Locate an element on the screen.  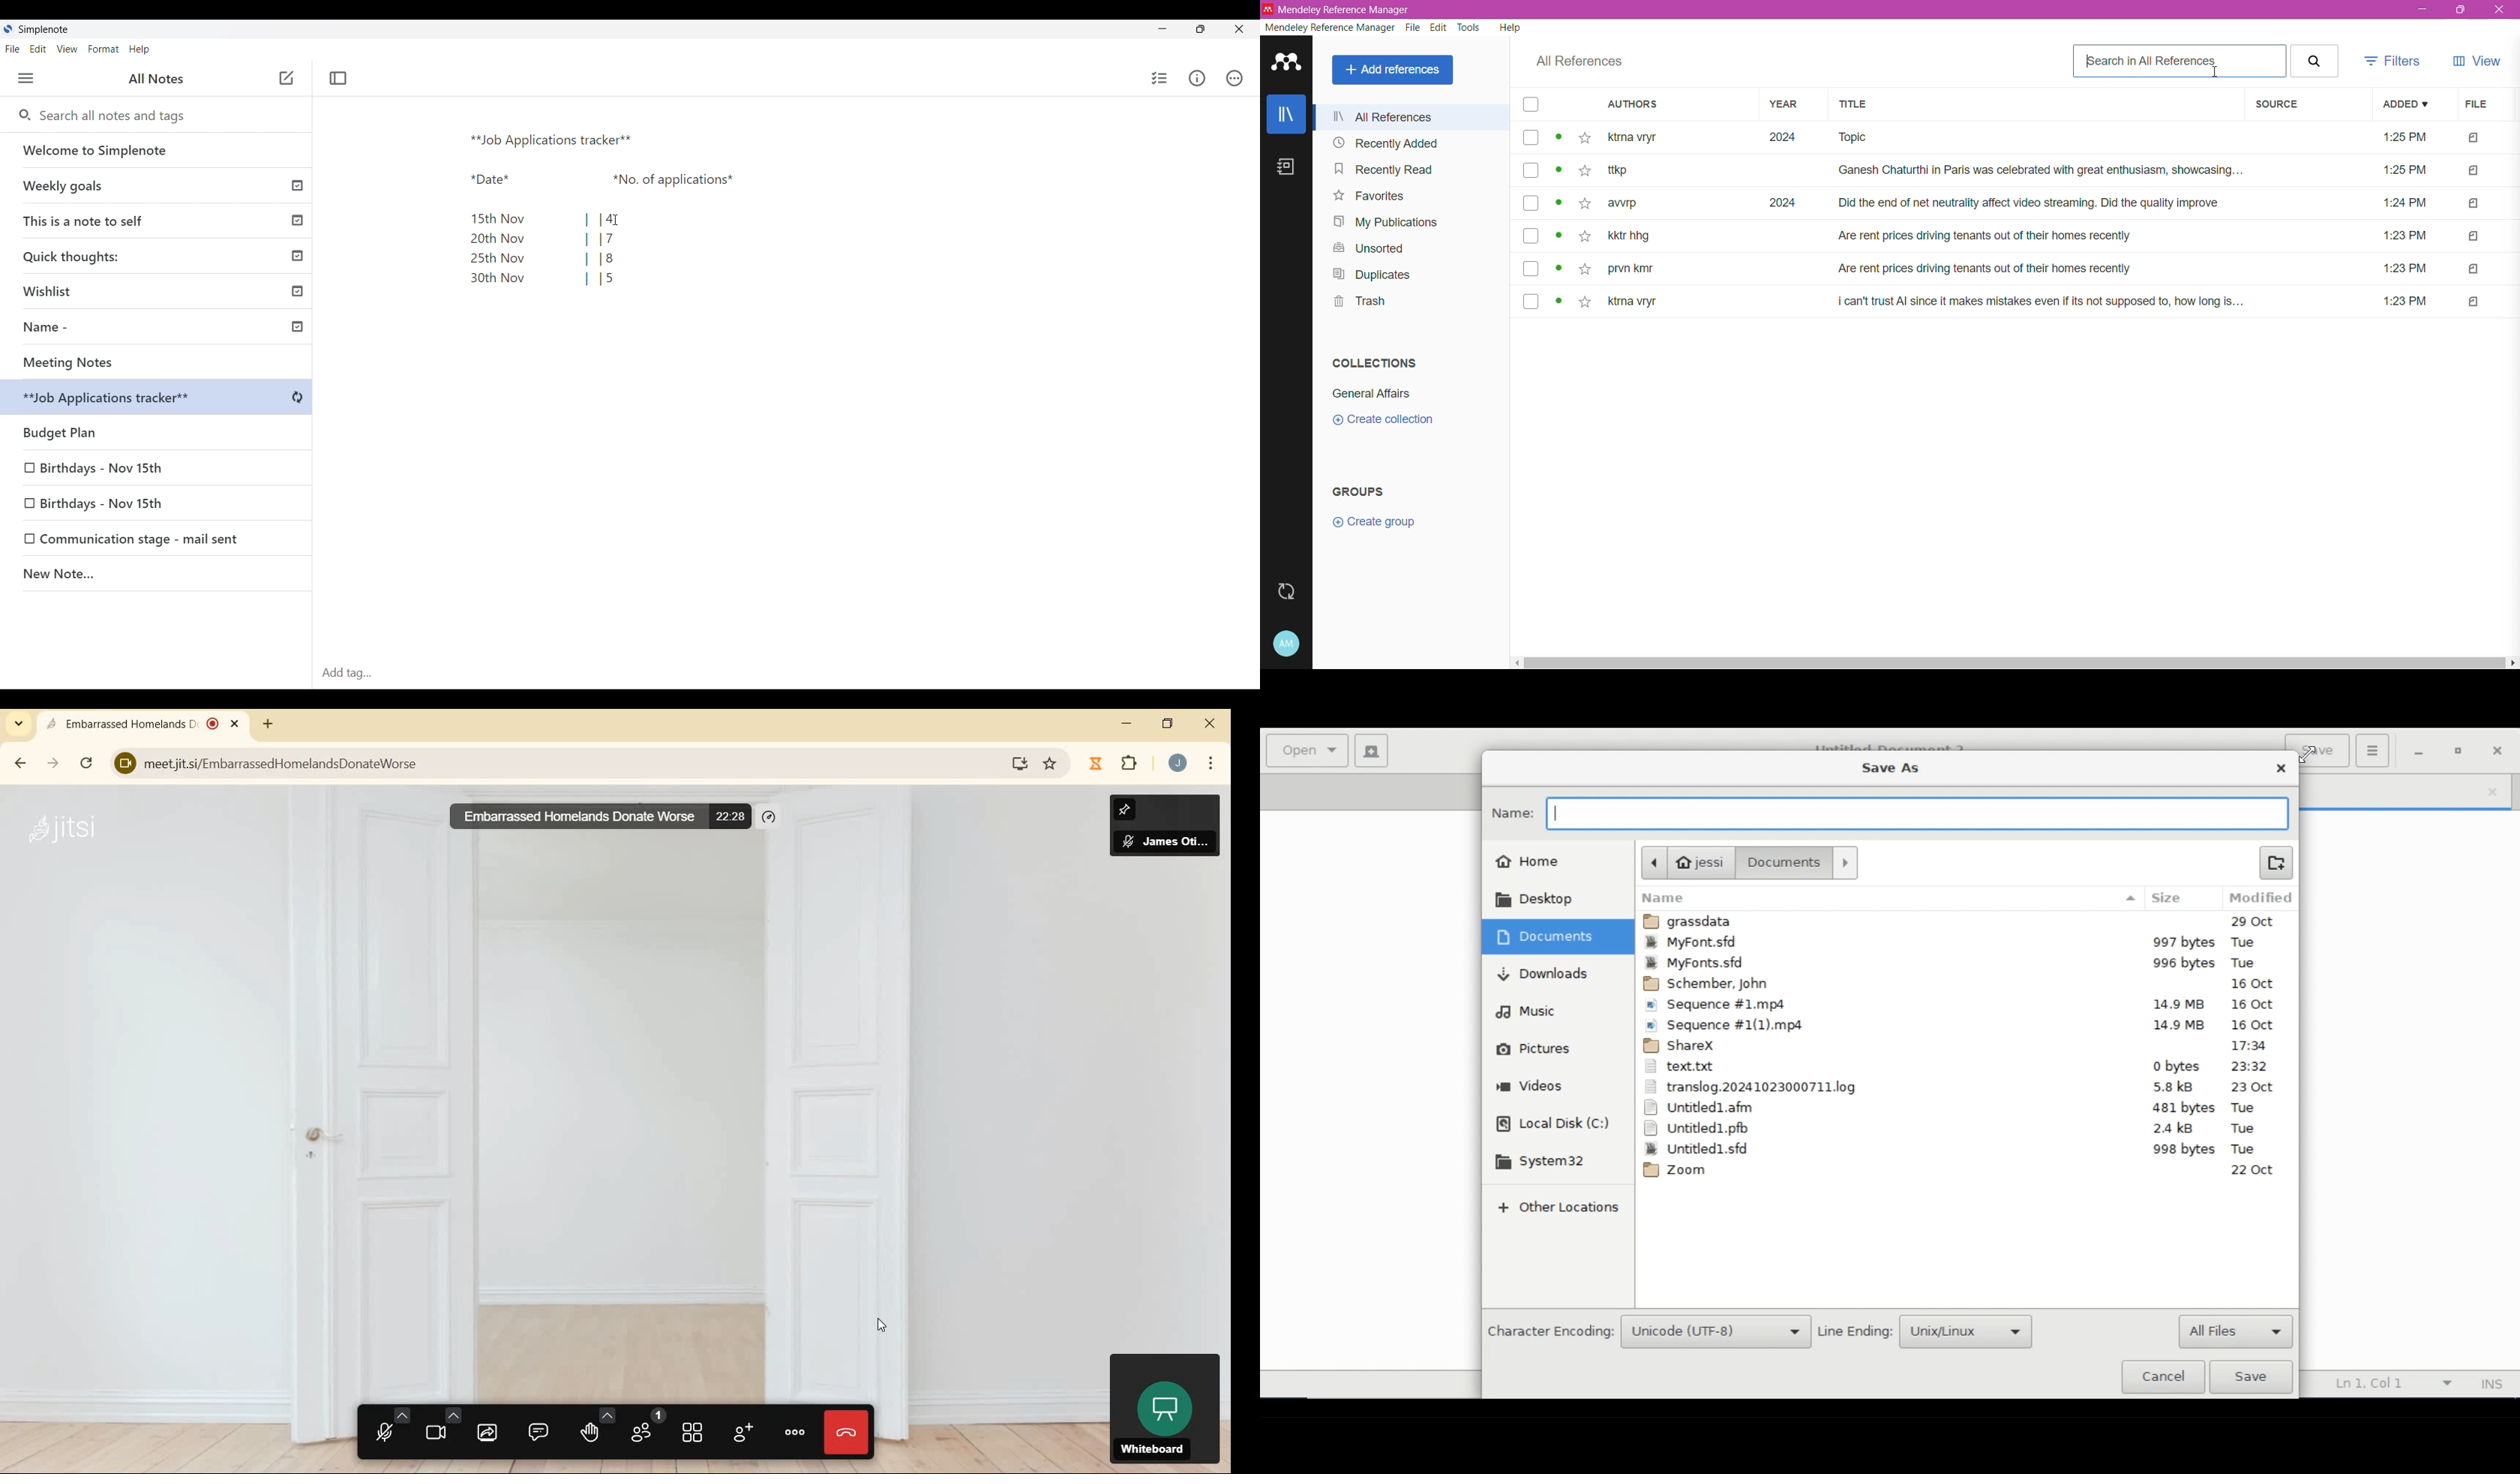
Account and Help is located at coordinates (1287, 645).